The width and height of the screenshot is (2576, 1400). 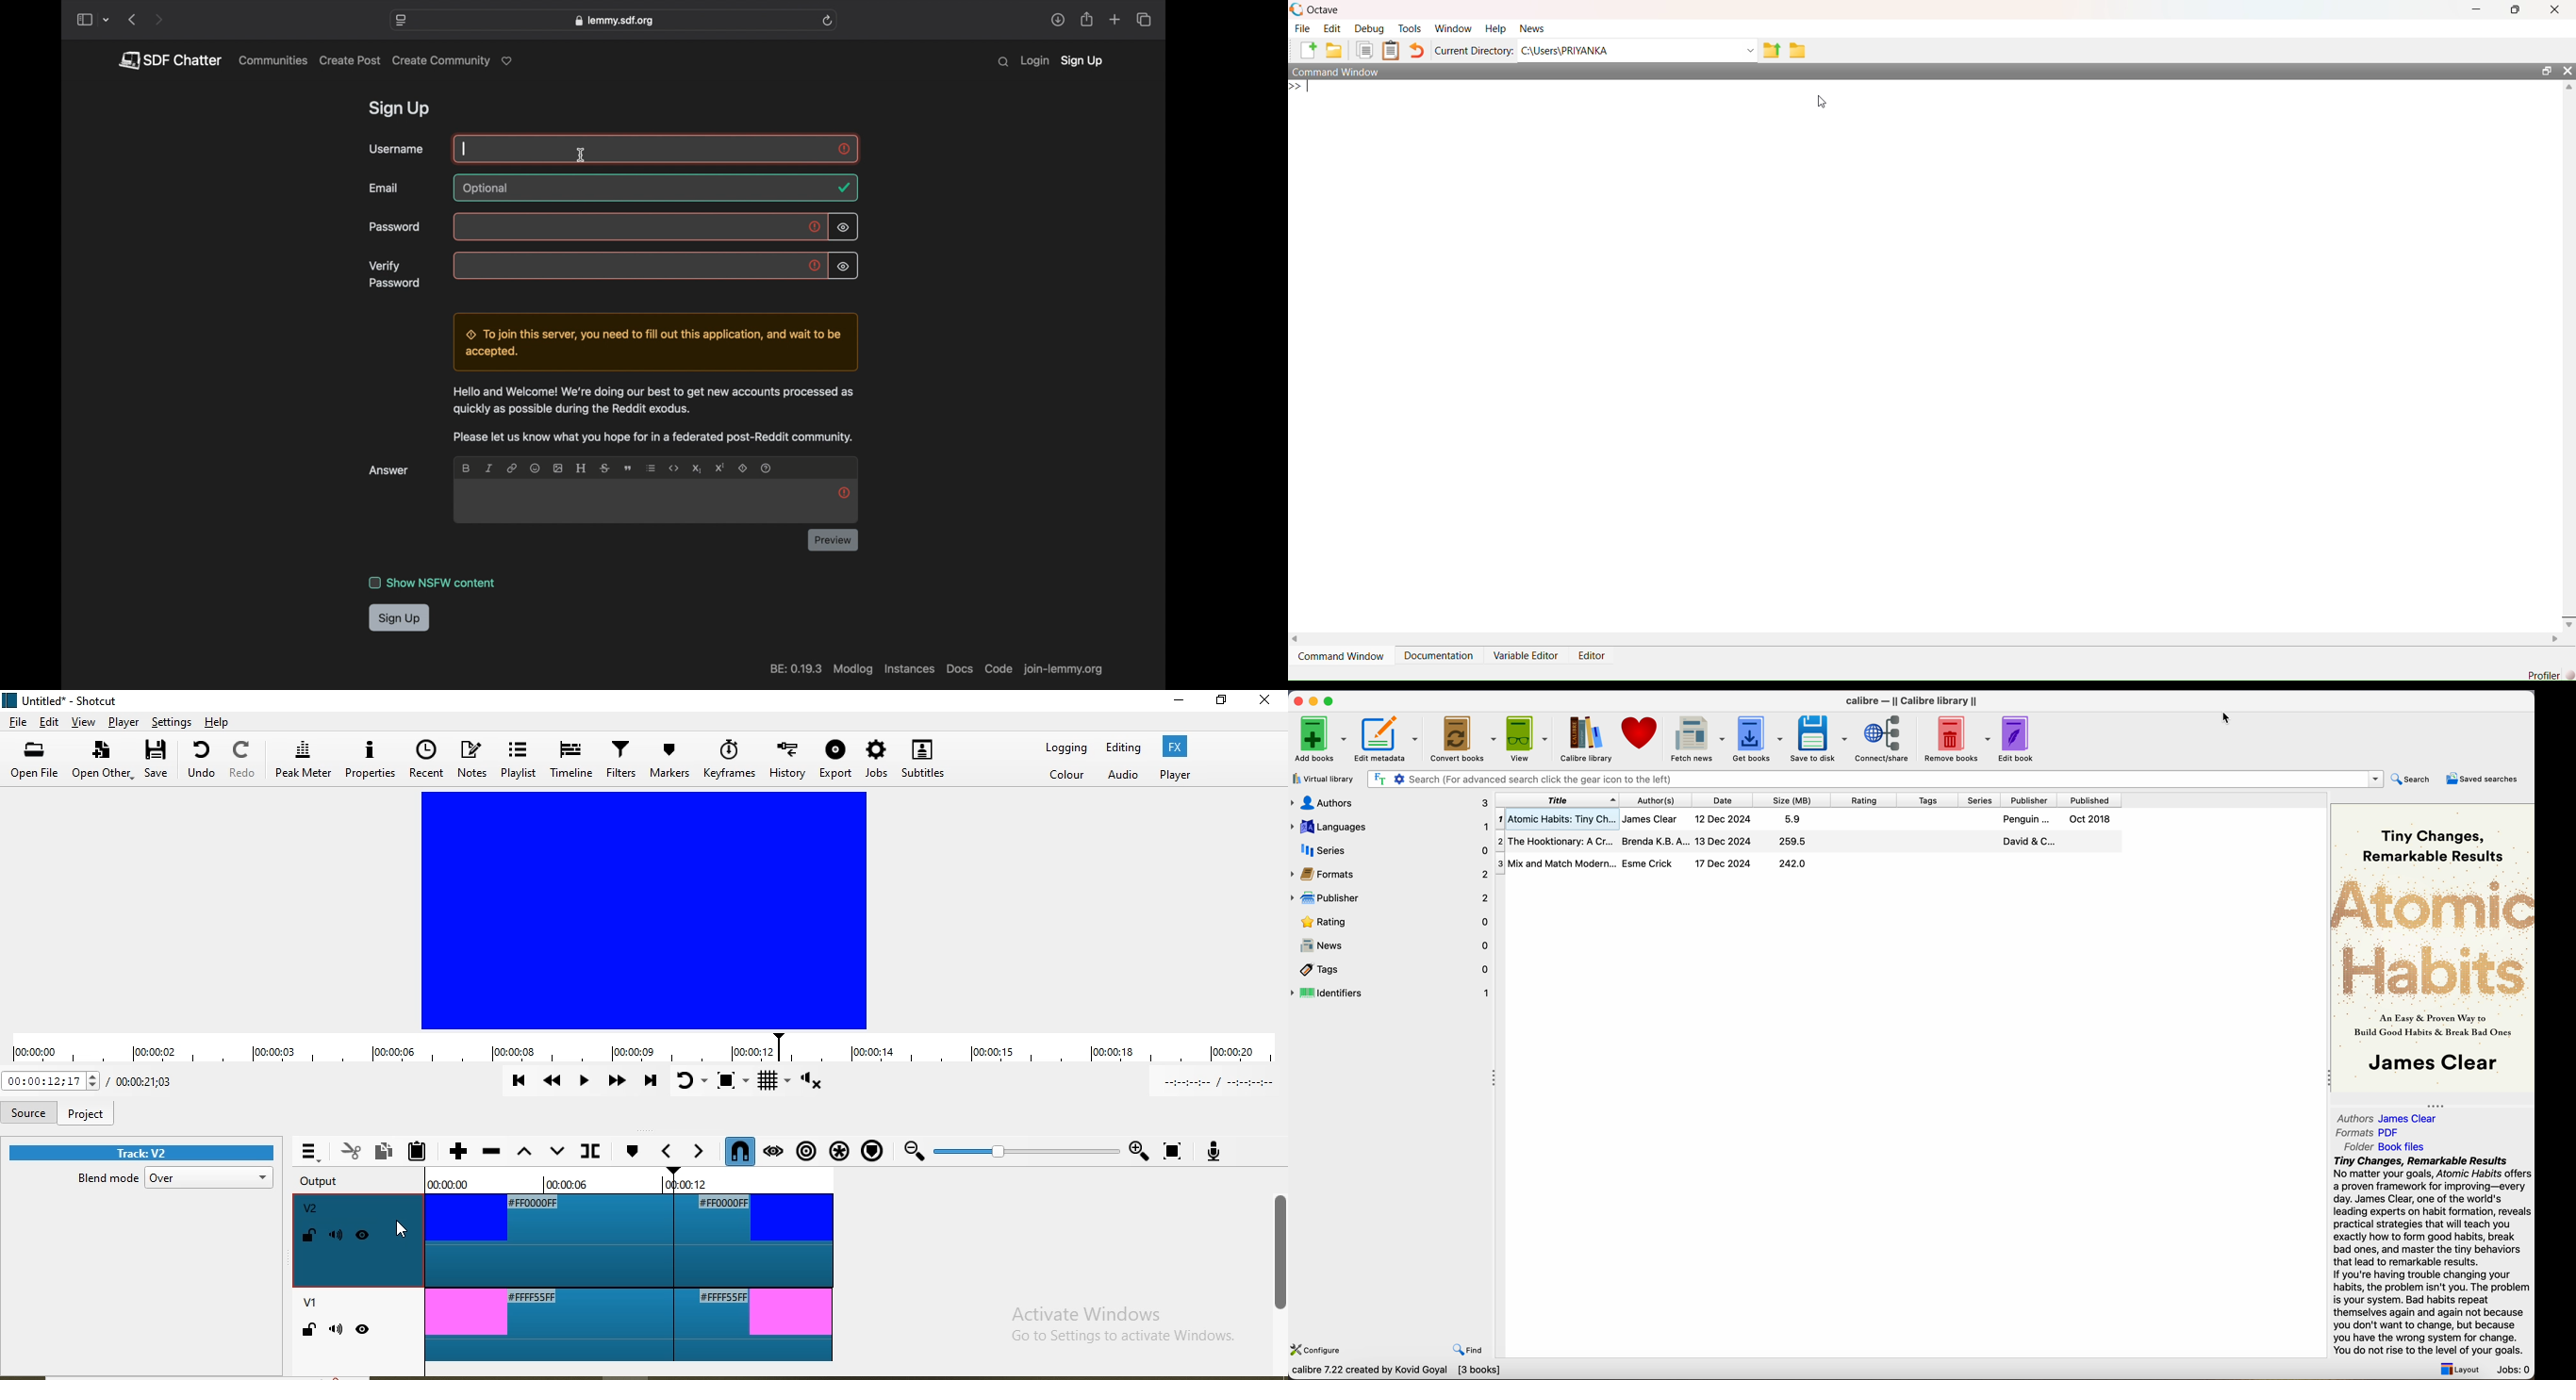 What do you see at coordinates (2514, 1371) in the screenshot?
I see `Jobs: 0` at bounding box center [2514, 1371].